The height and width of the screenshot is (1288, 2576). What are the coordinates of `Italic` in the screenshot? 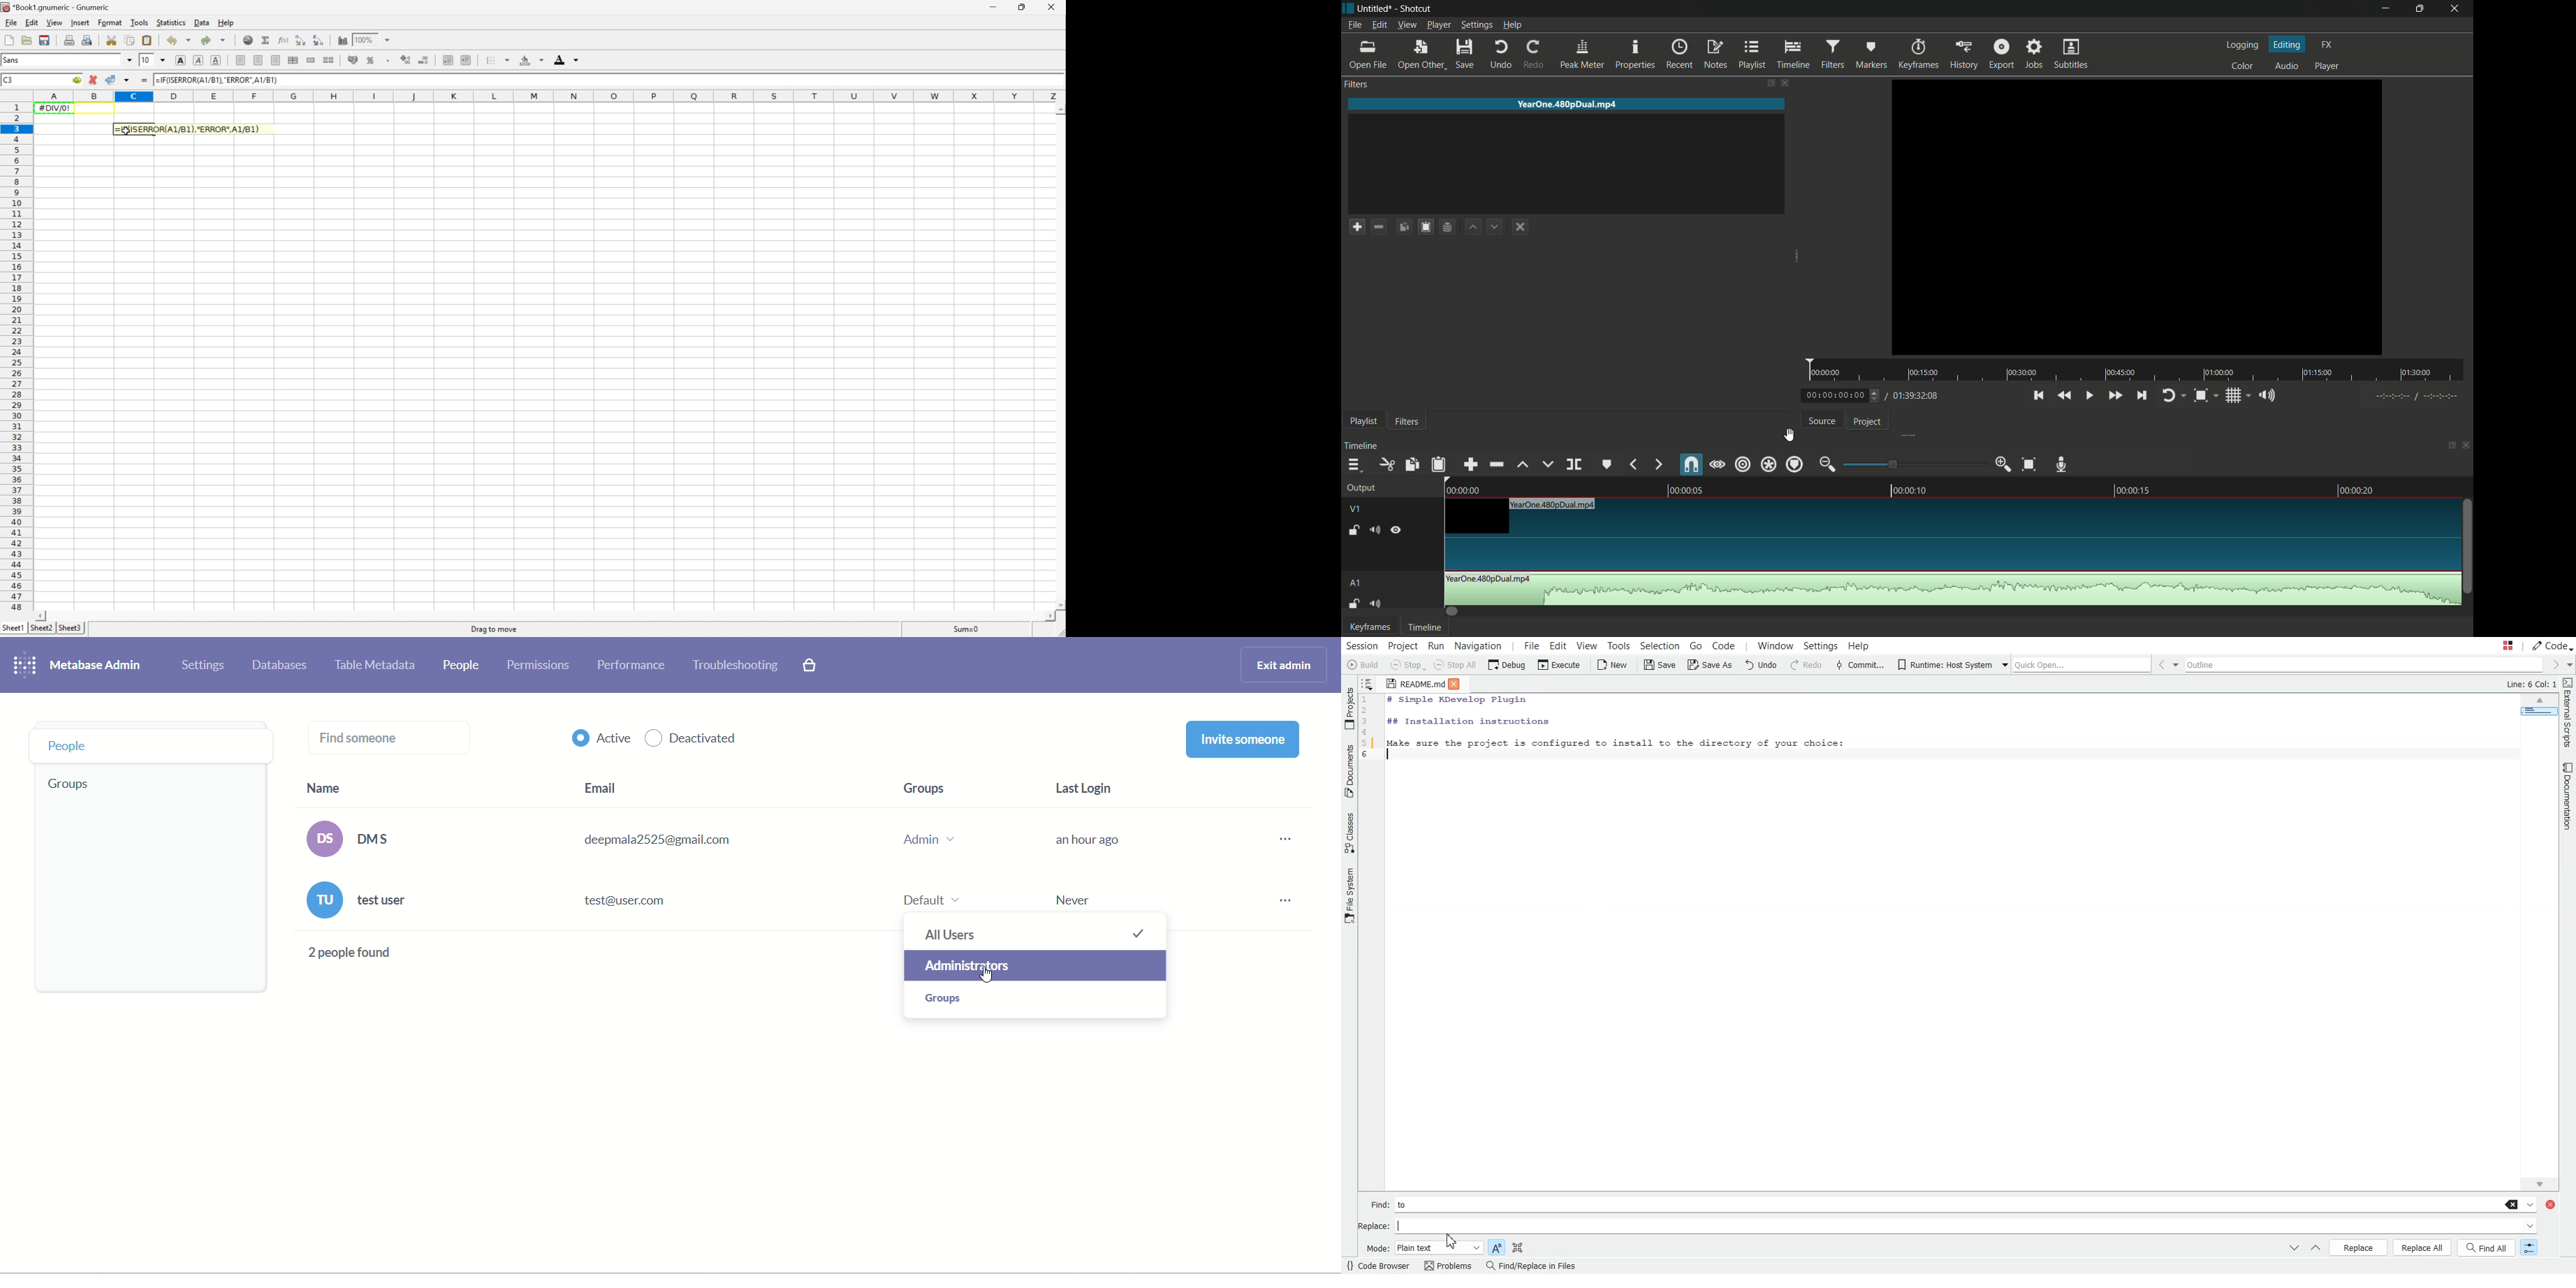 It's located at (198, 61).